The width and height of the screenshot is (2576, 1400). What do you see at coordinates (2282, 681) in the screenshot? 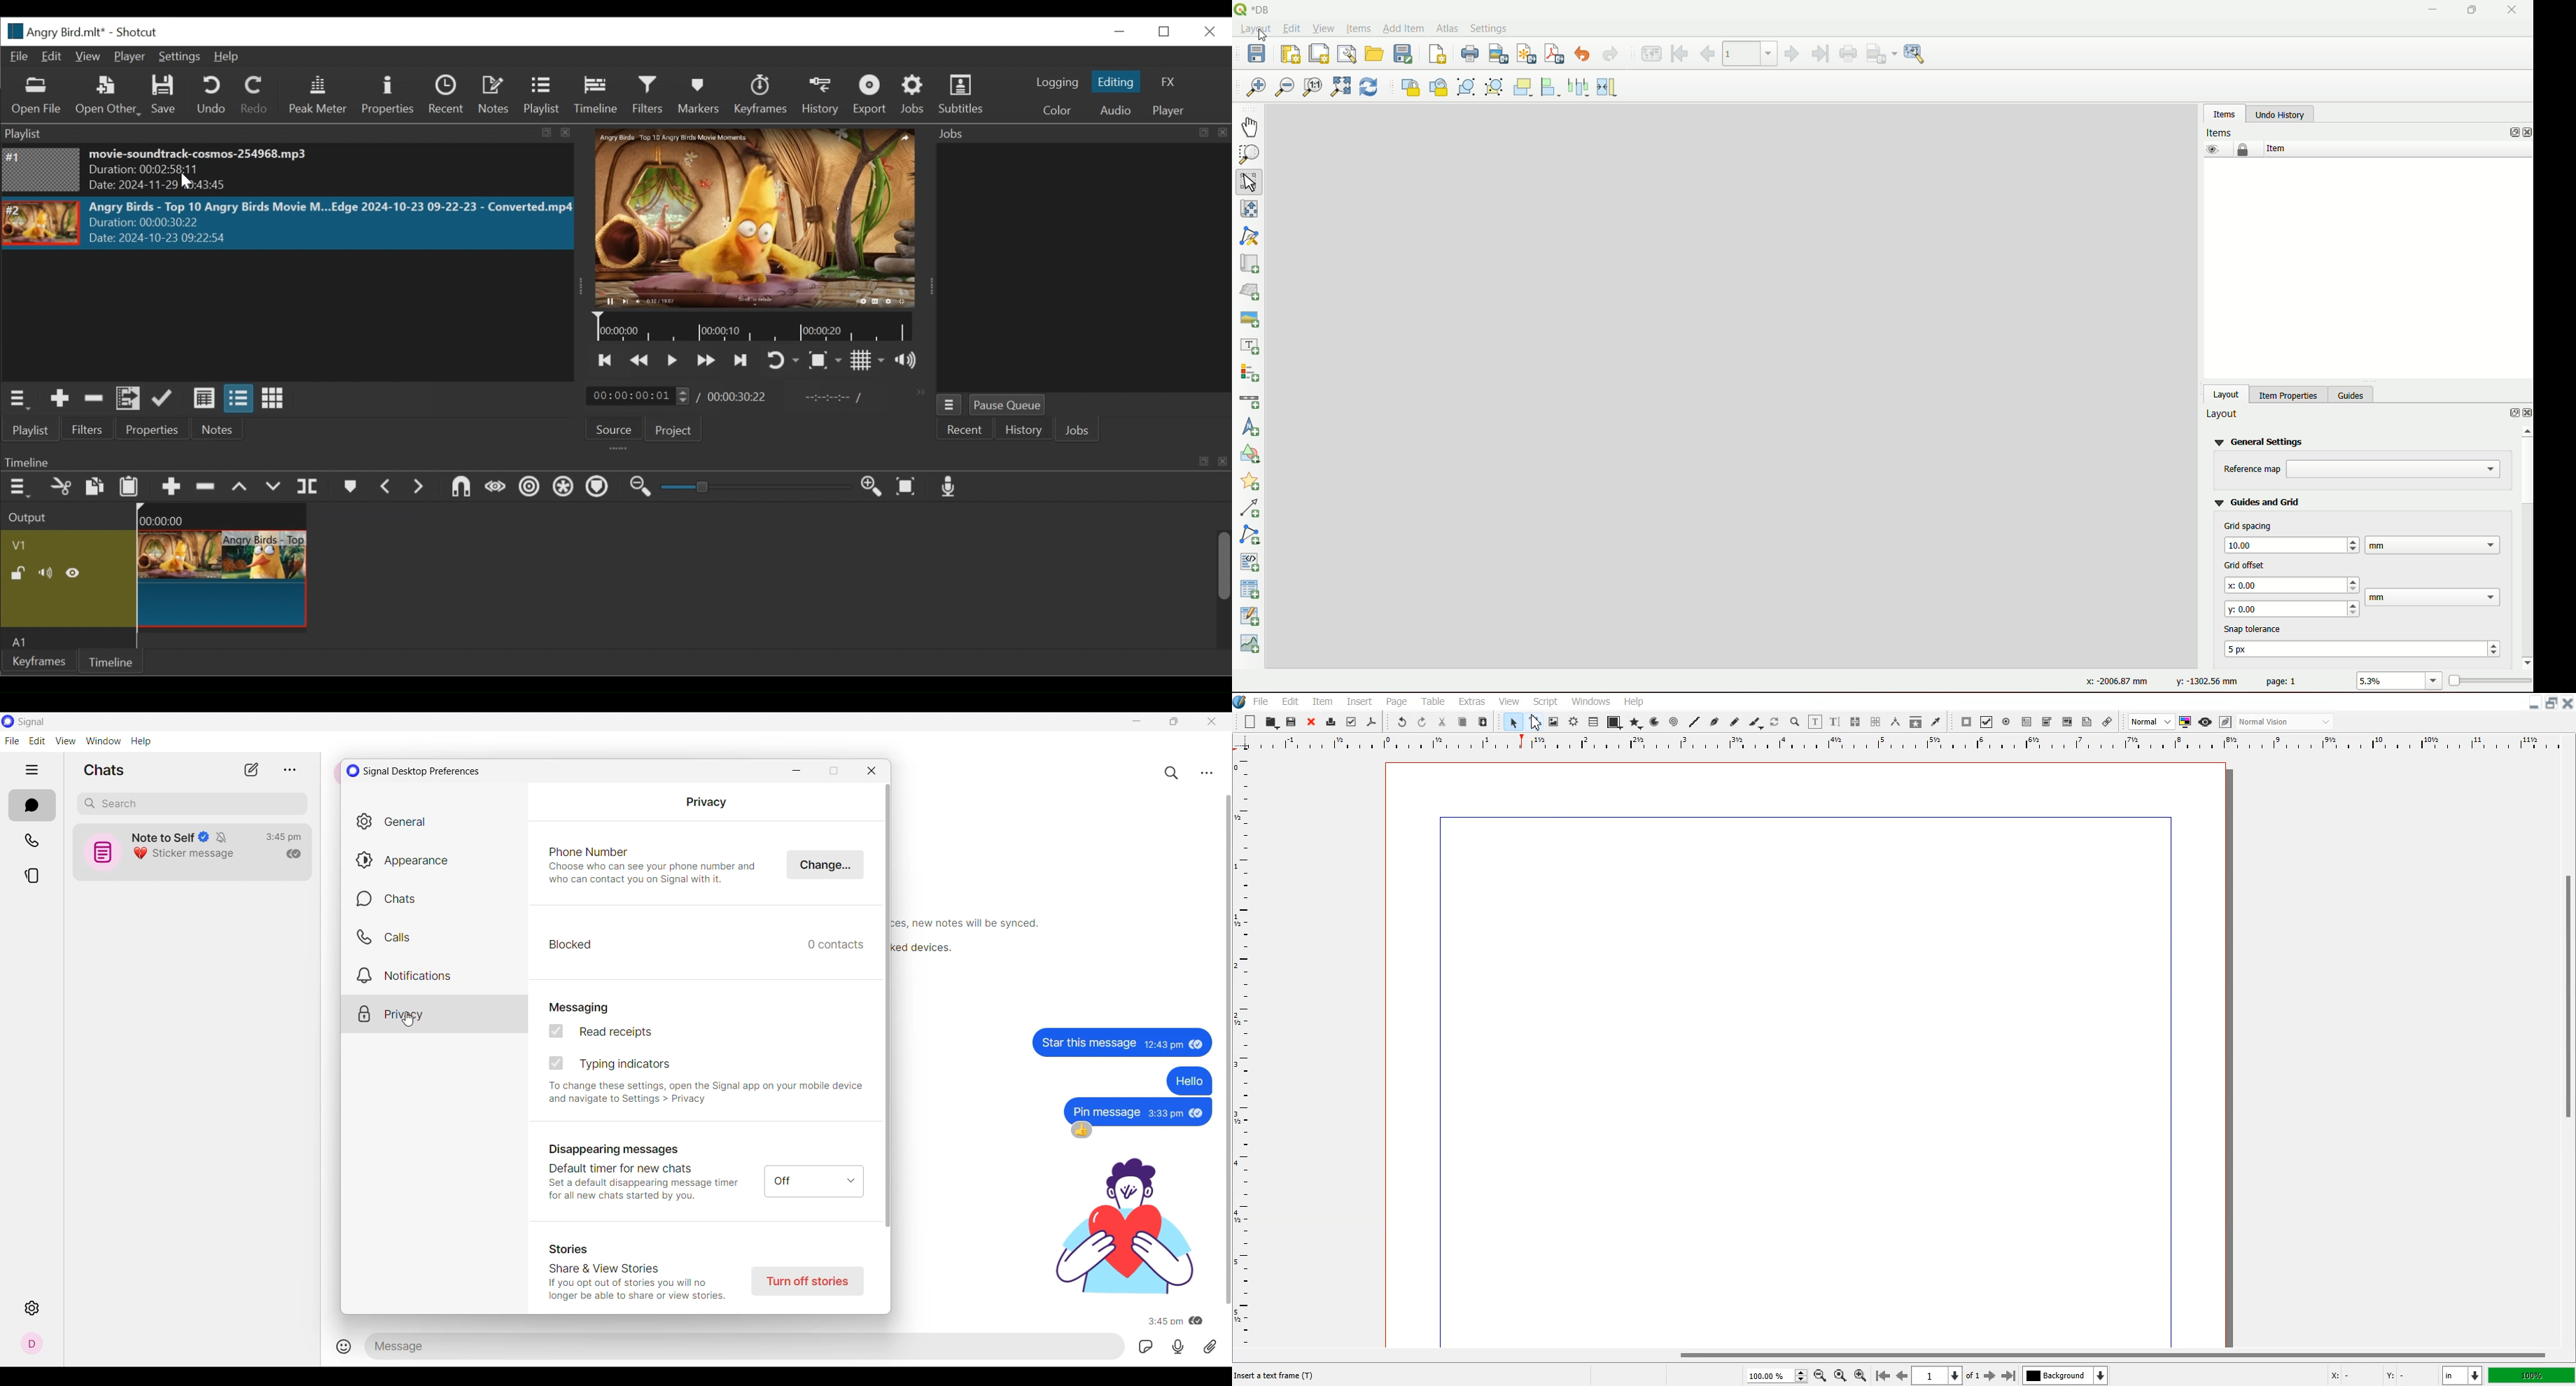
I see `page 1` at bounding box center [2282, 681].